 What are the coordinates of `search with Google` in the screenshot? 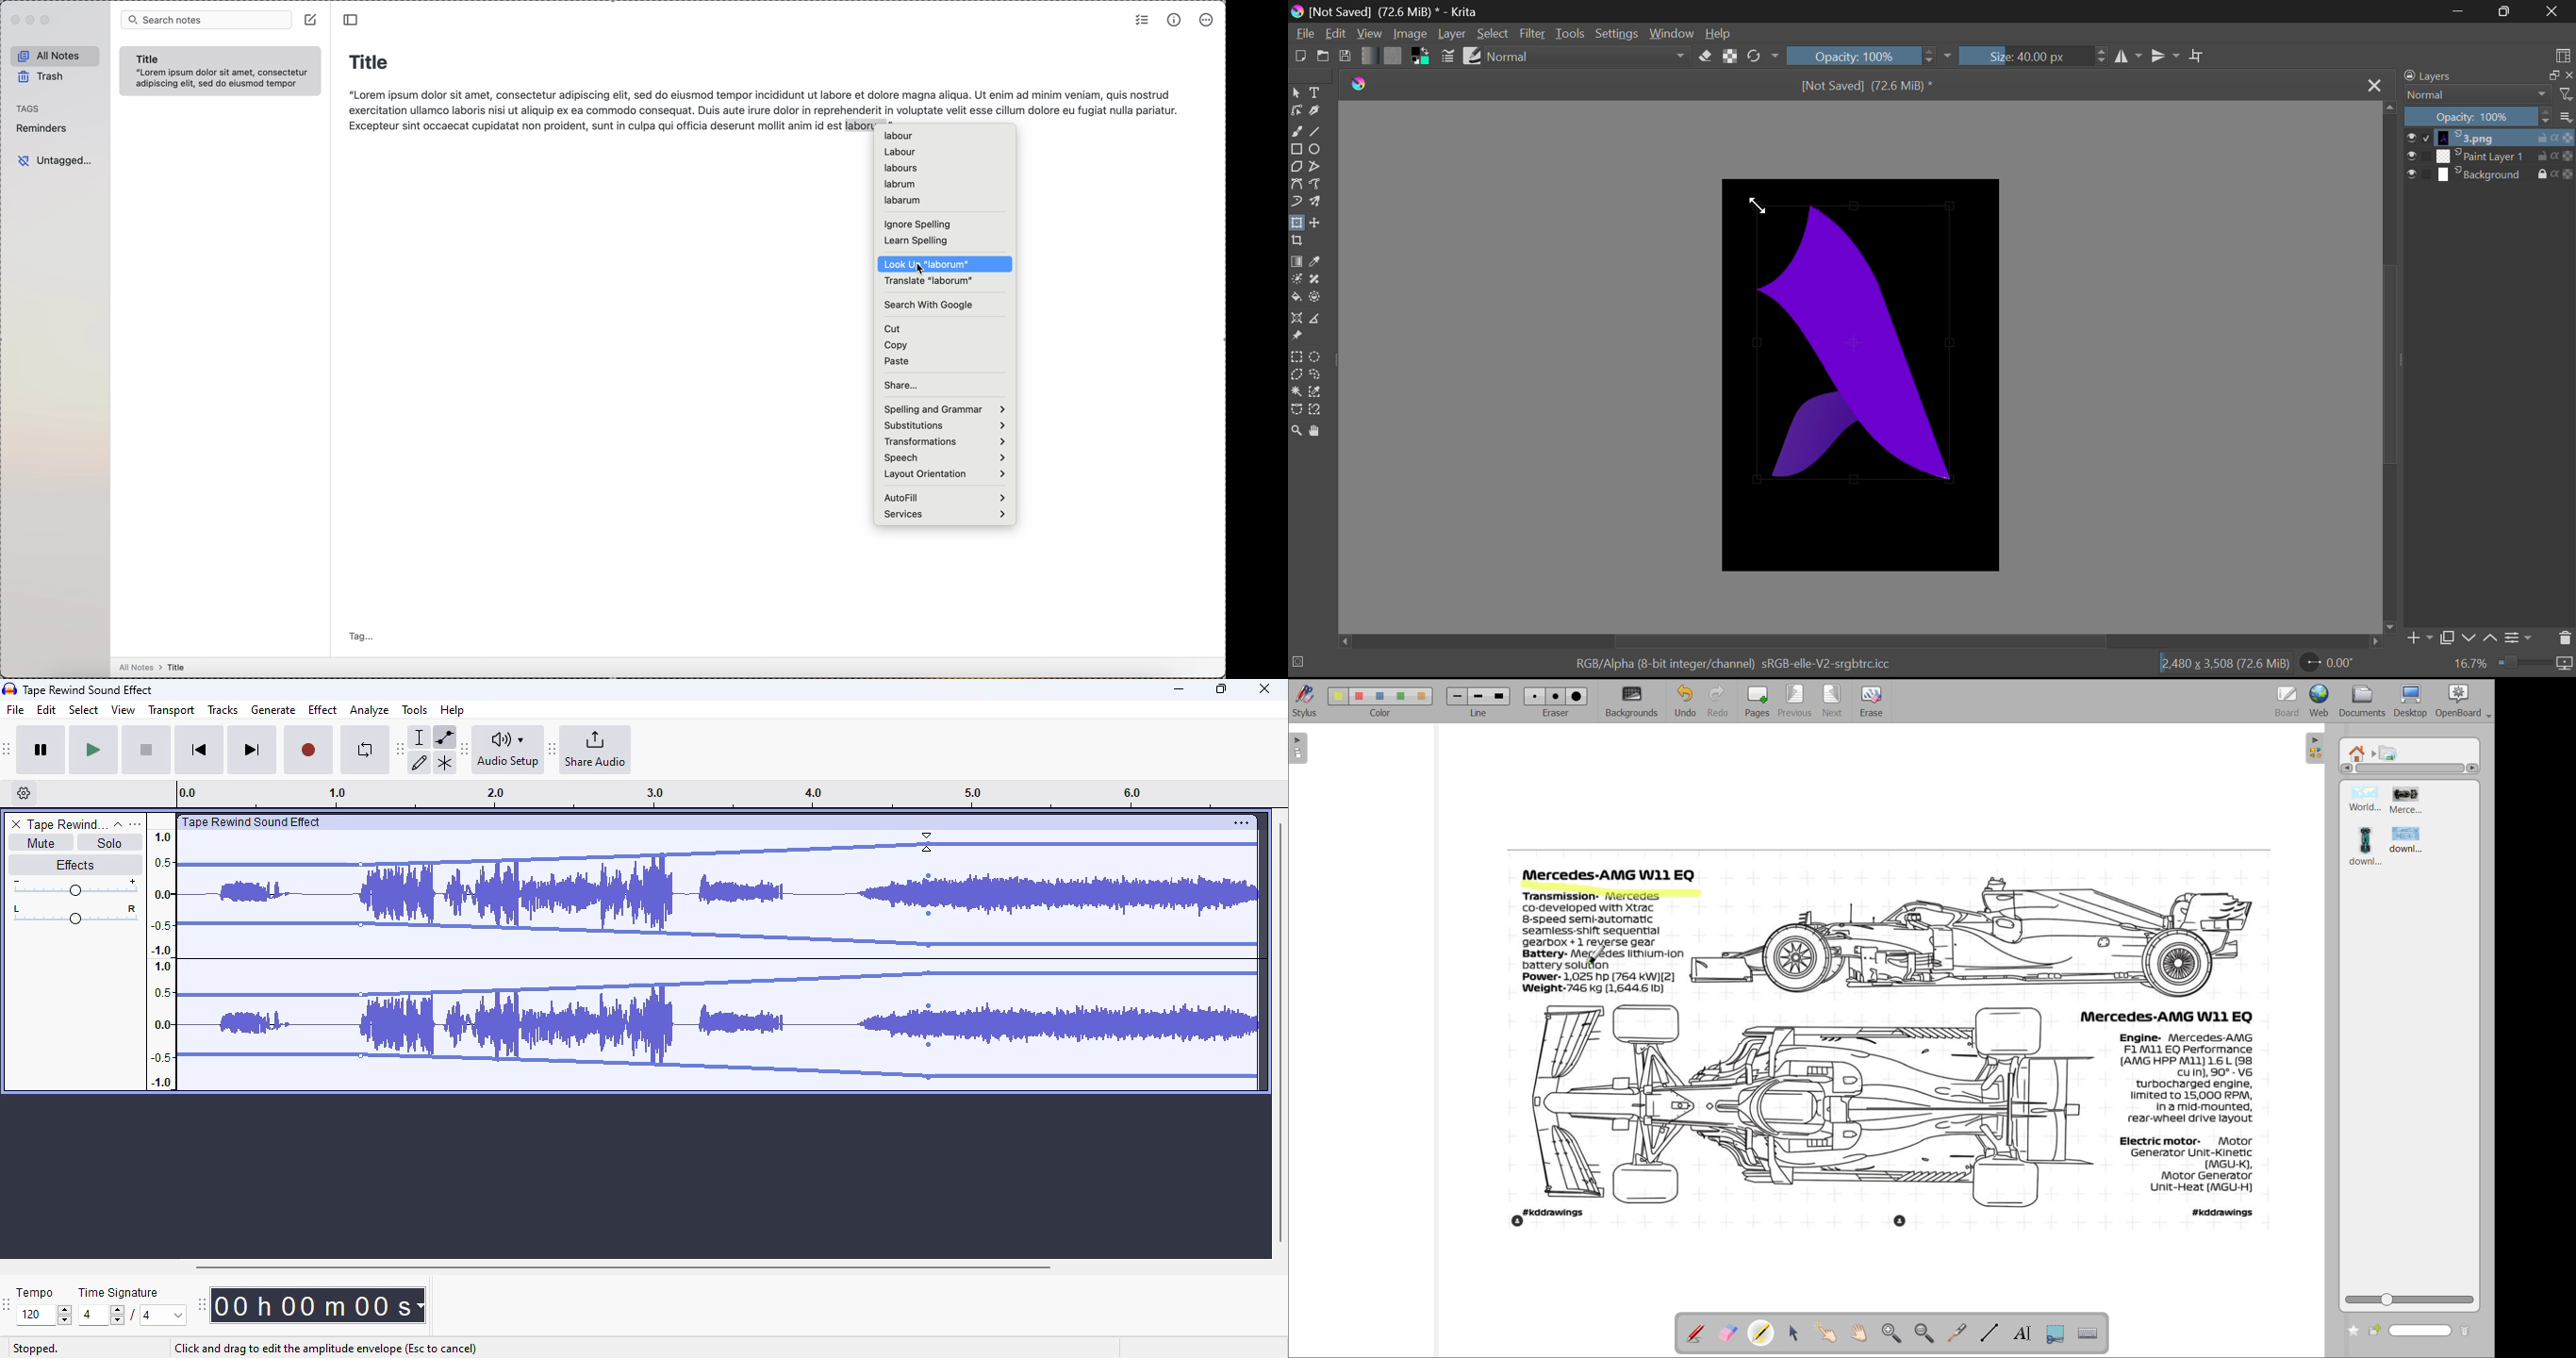 It's located at (929, 305).